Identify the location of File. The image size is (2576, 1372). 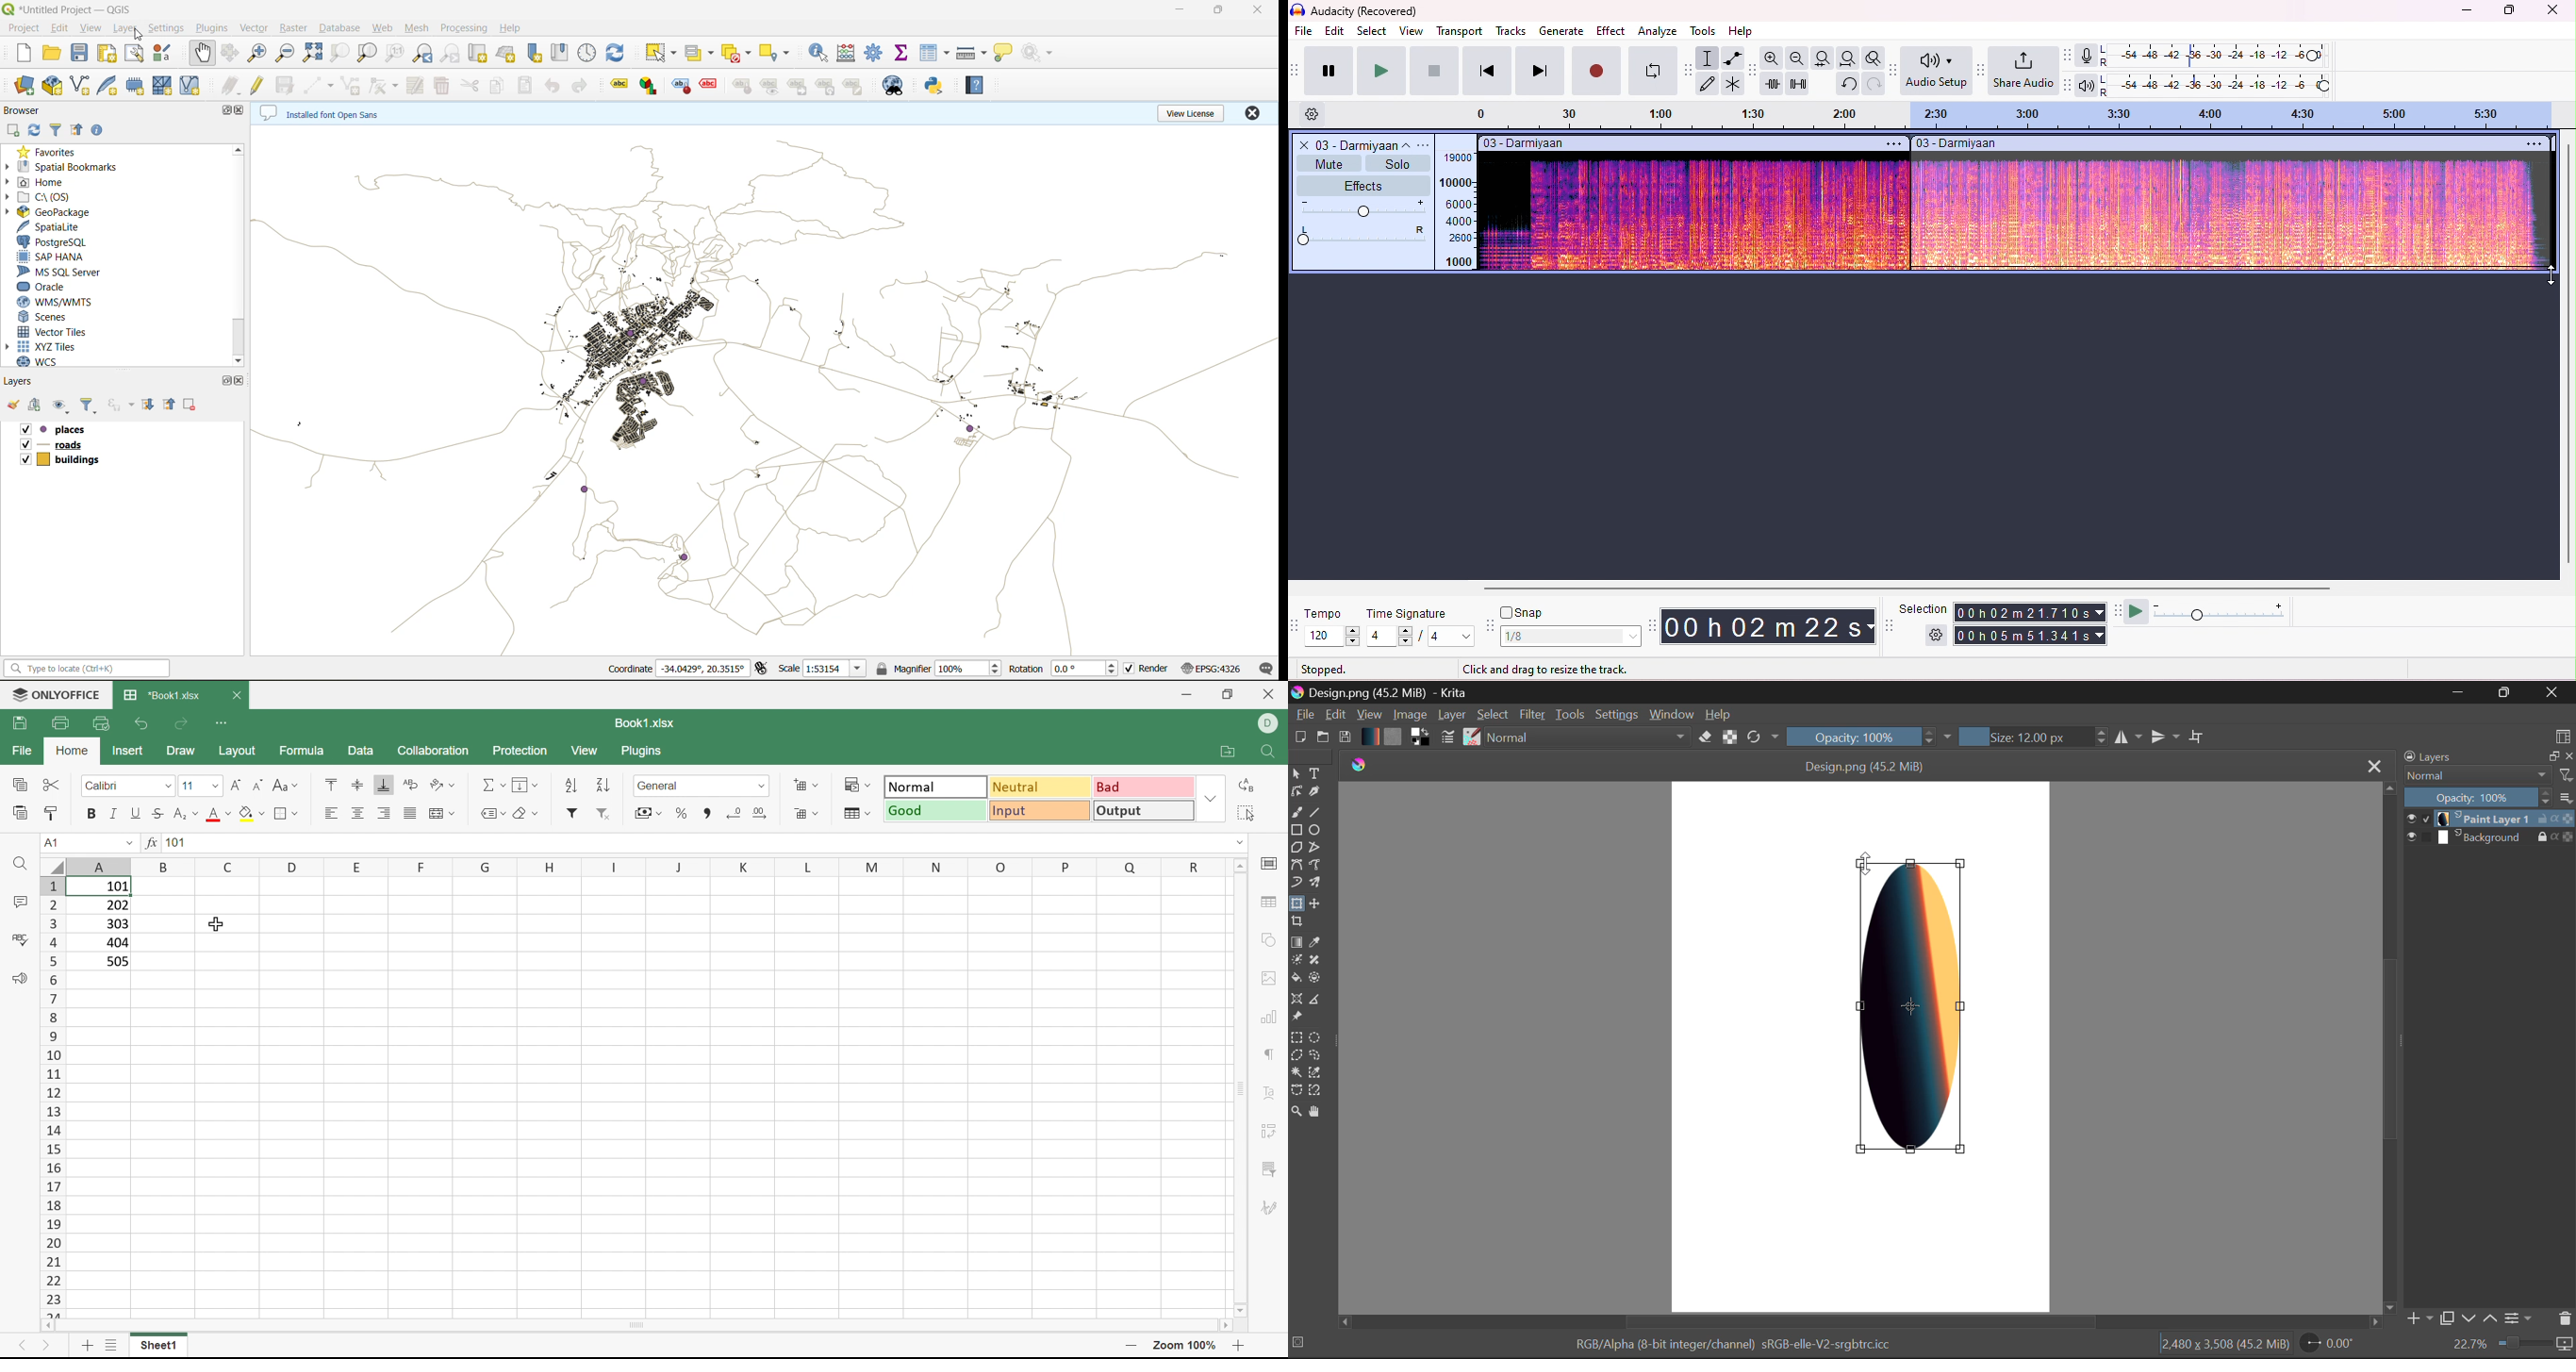
(21, 752).